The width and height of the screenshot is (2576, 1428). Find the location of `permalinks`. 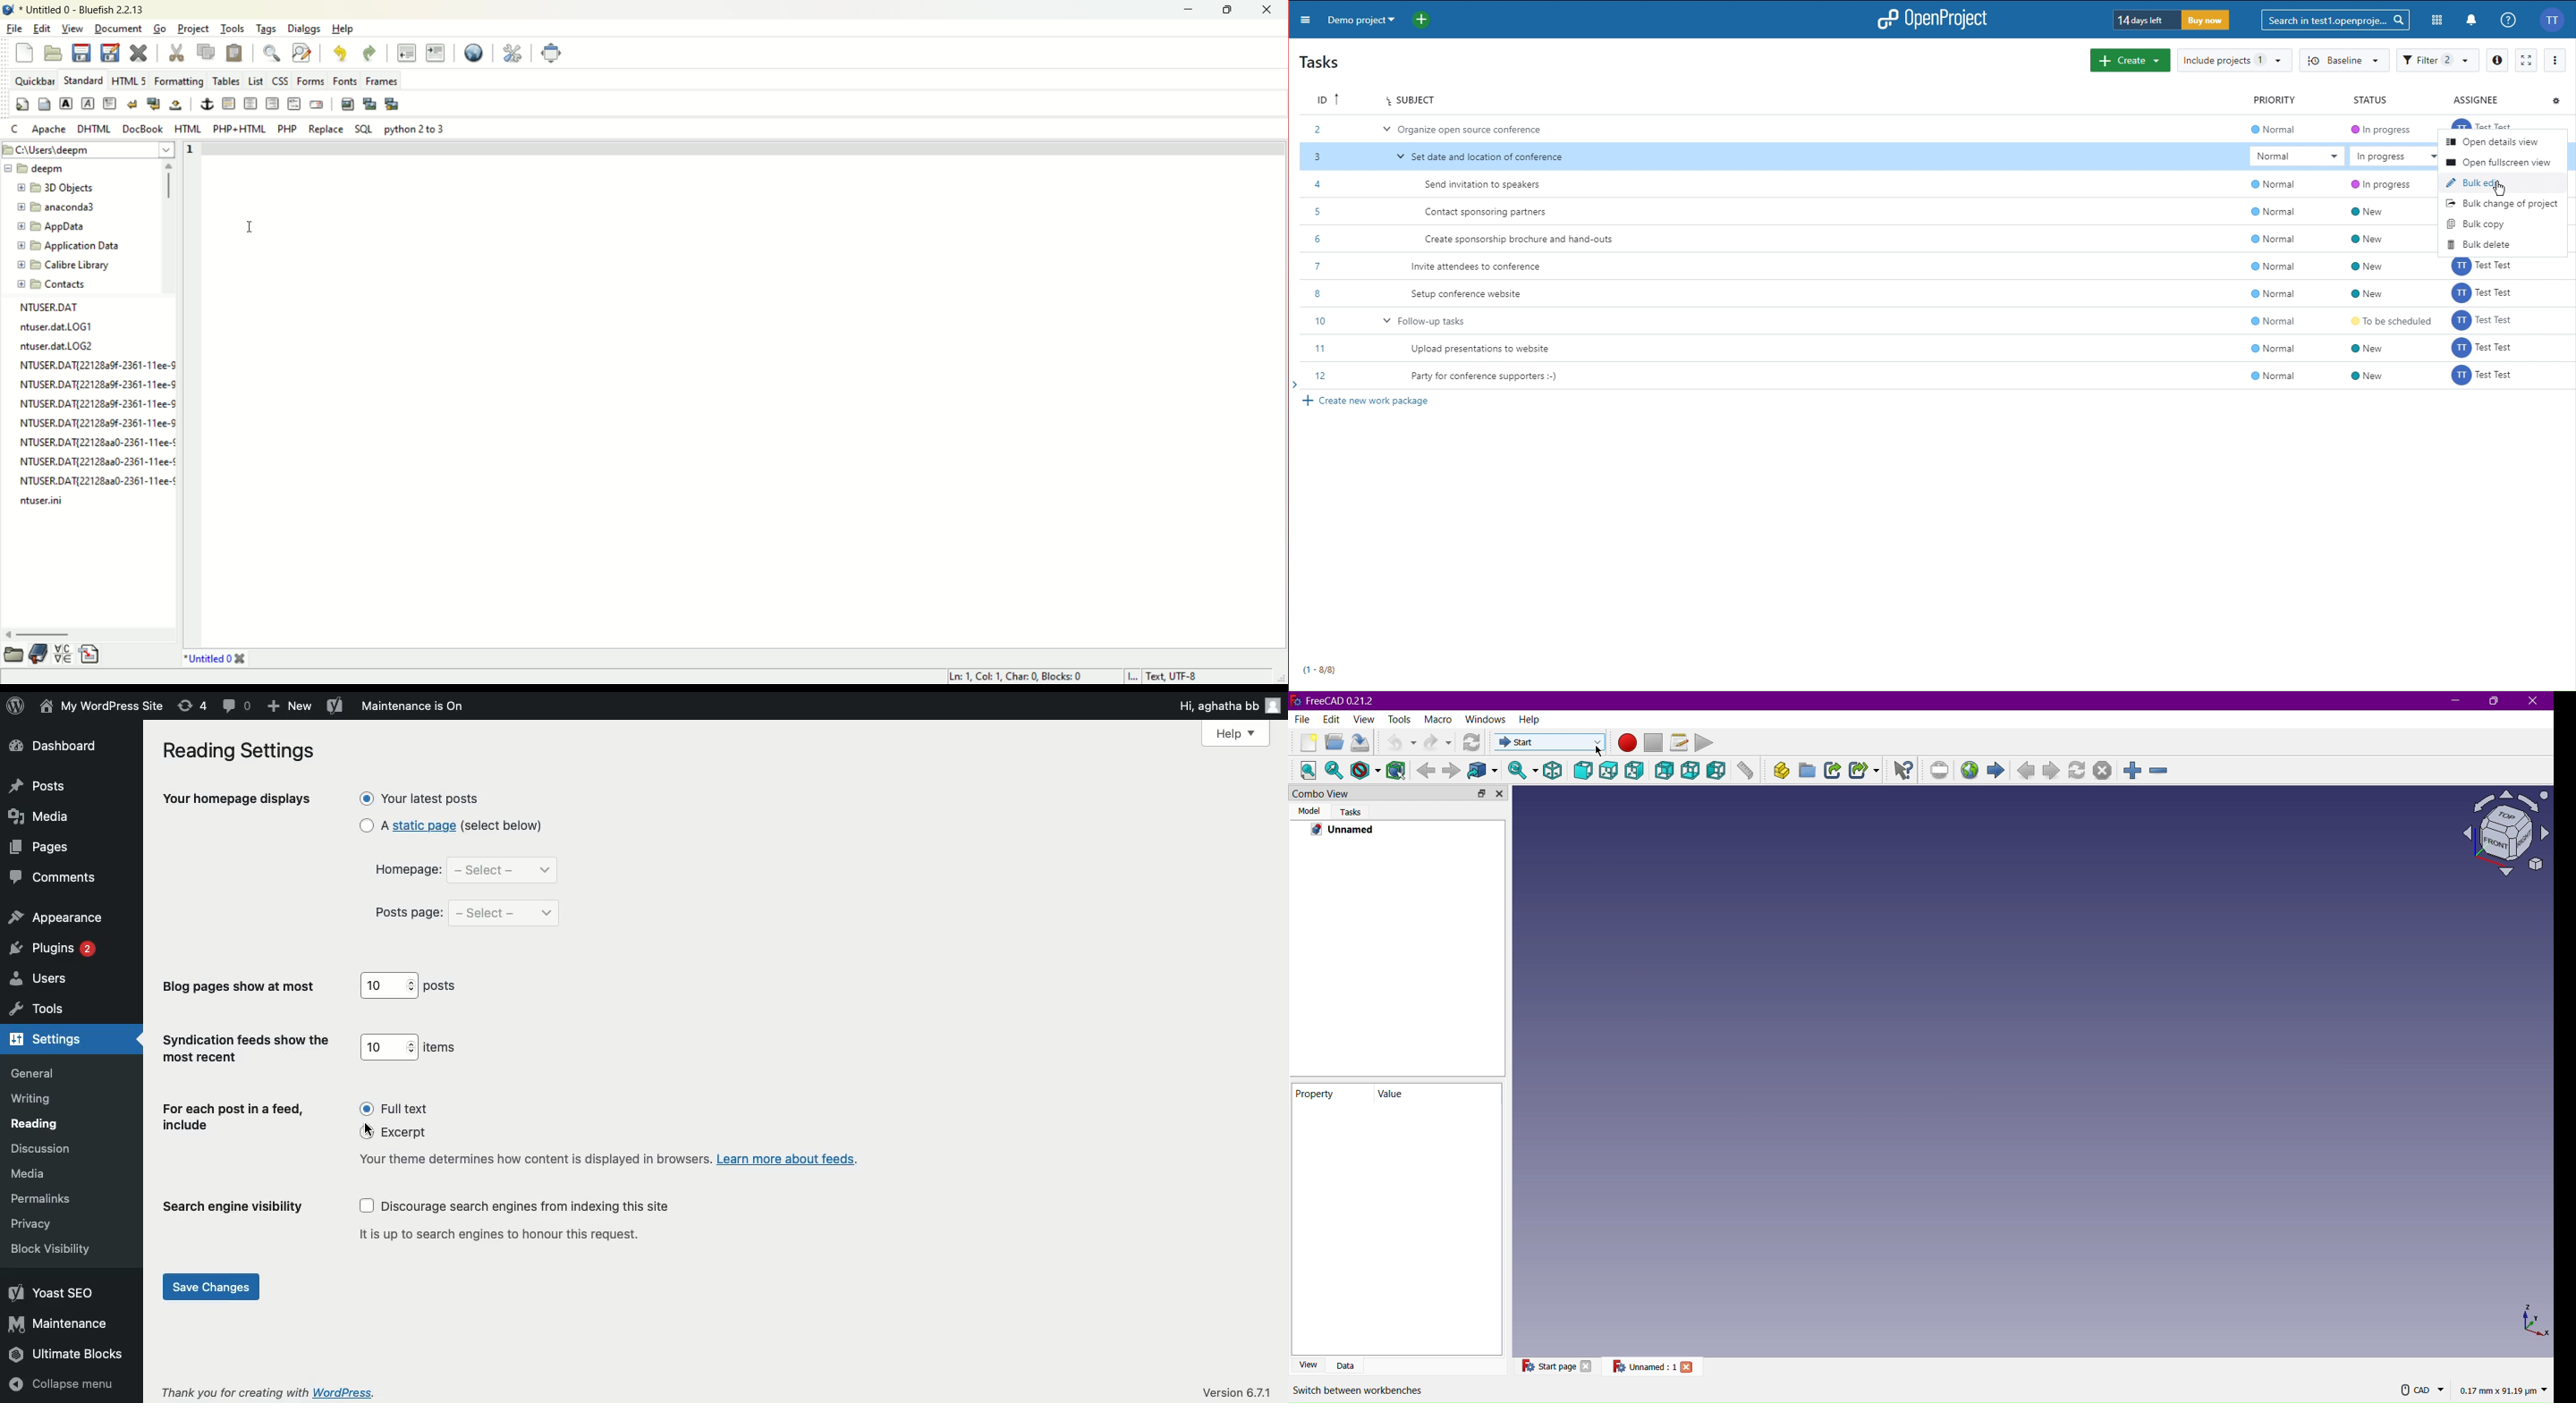

permalinks is located at coordinates (38, 1200).